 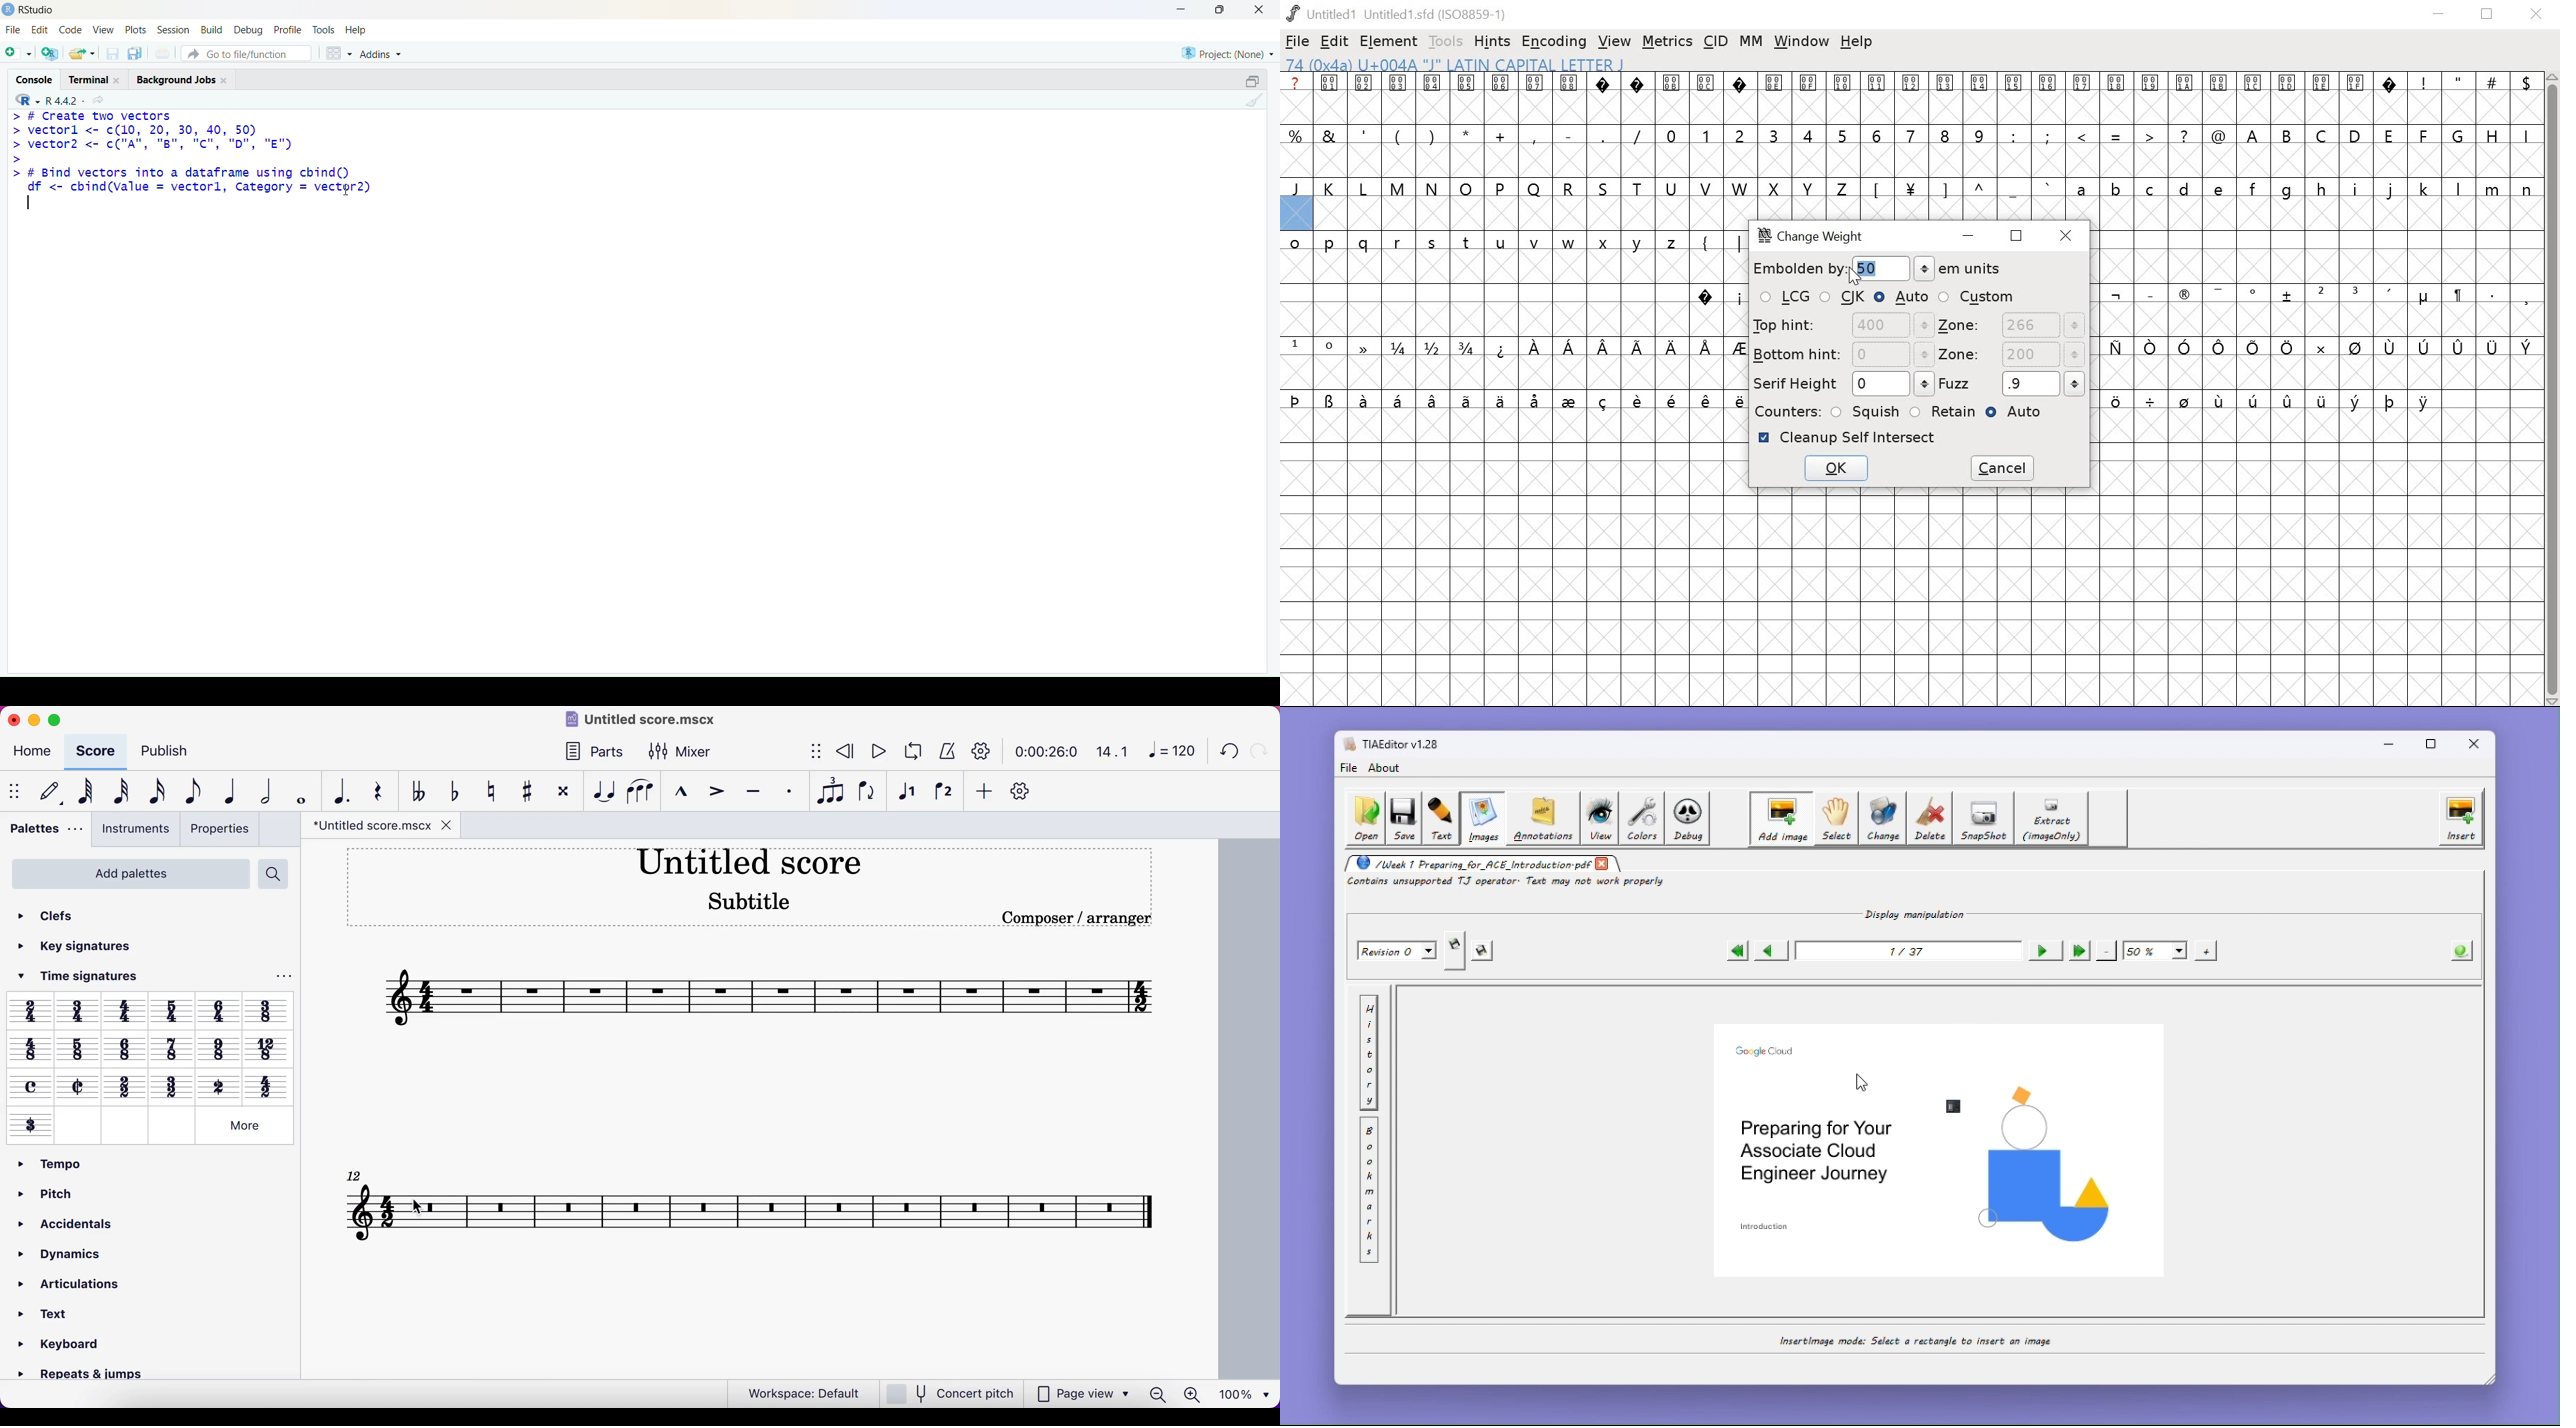 I want to click on Plots, so click(x=135, y=29).